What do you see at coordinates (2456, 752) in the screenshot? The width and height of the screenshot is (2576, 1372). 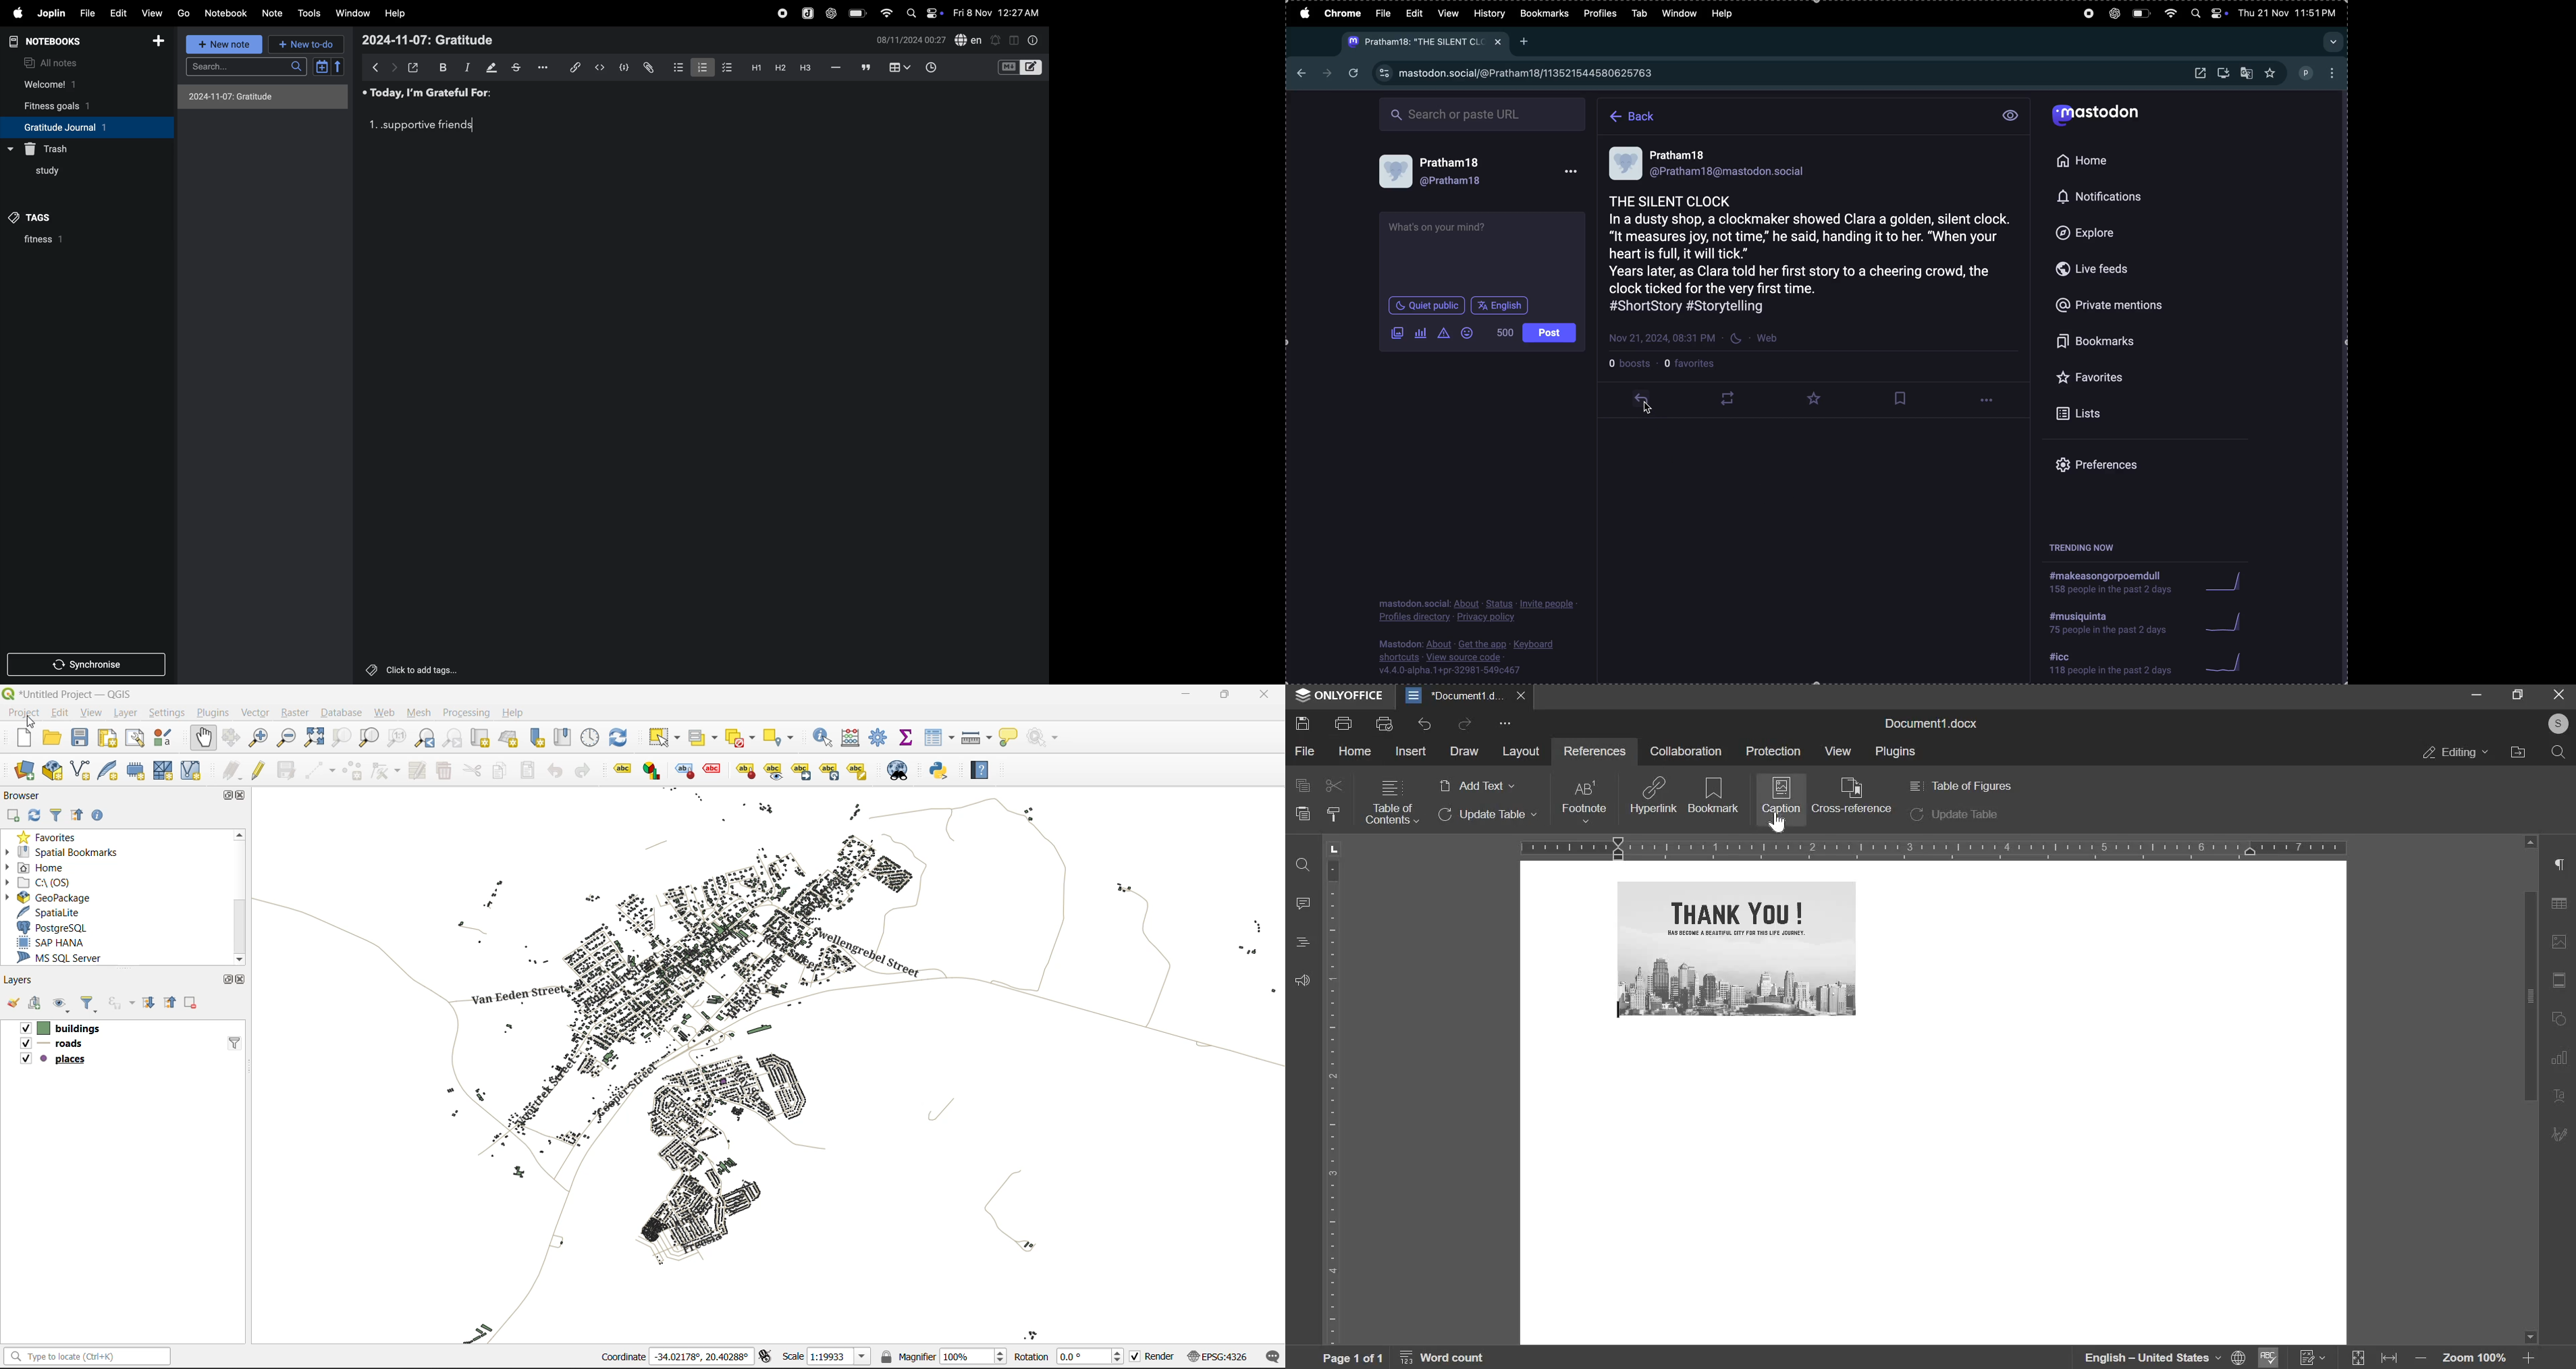 I see `editing` at bounding box center [2456, 752].